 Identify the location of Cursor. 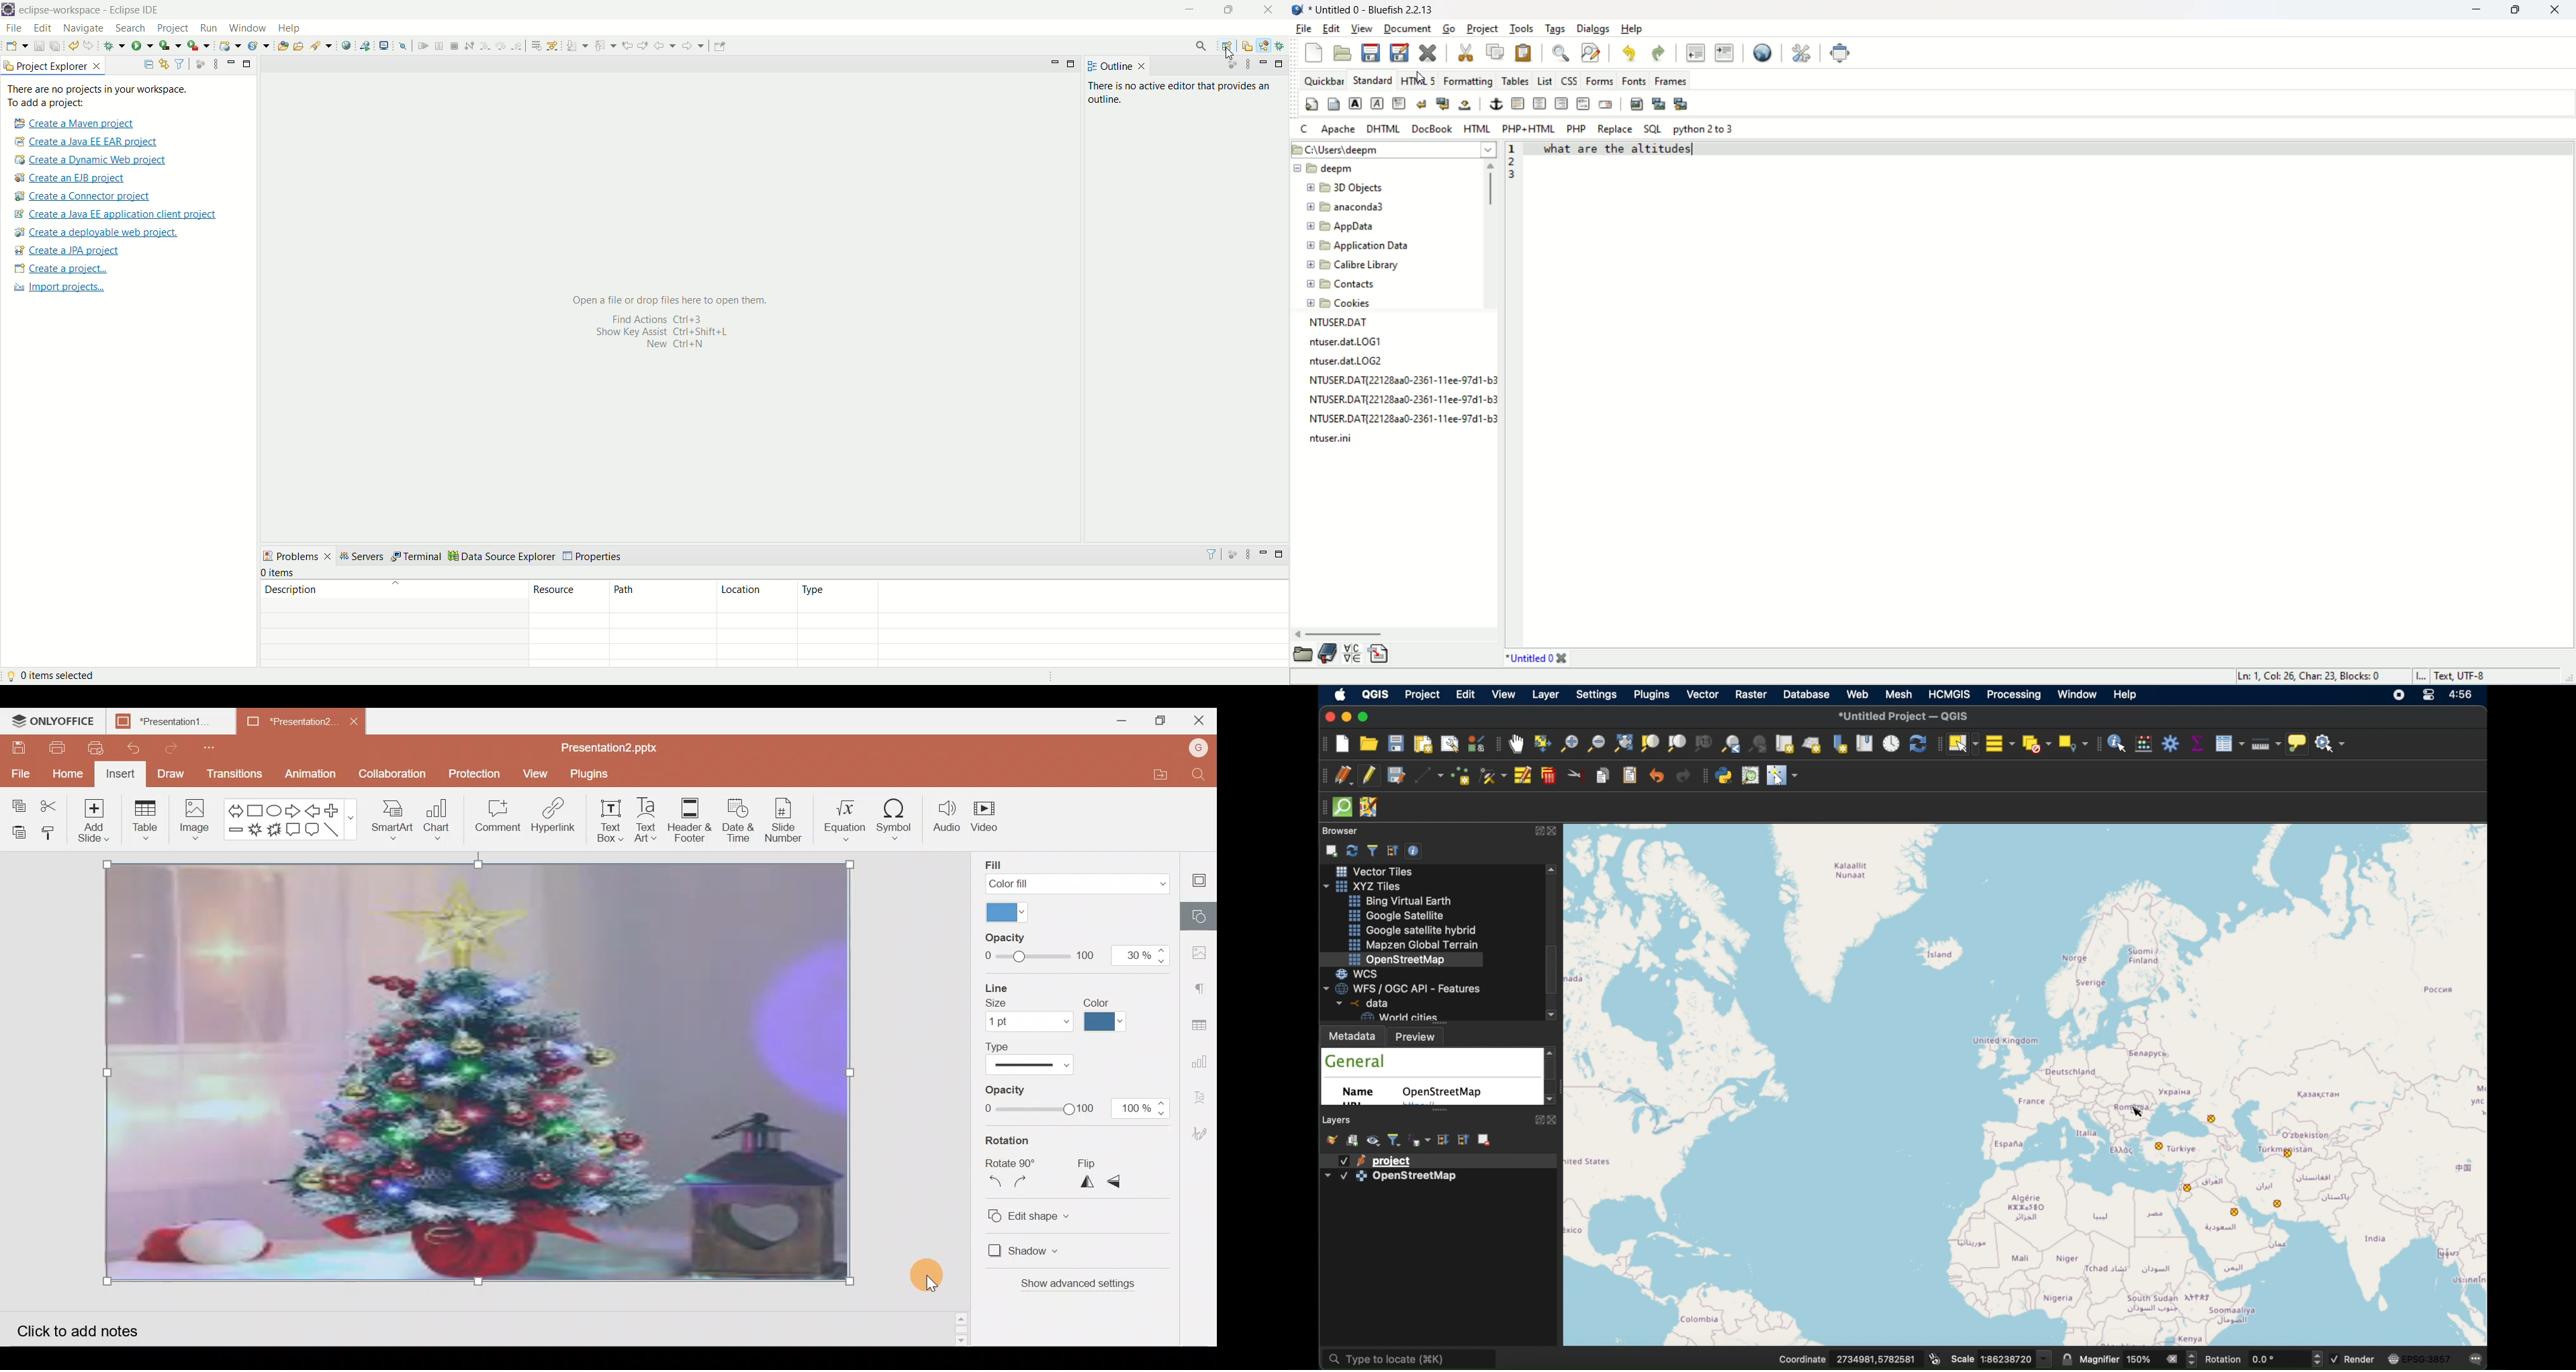
(922, 1269).